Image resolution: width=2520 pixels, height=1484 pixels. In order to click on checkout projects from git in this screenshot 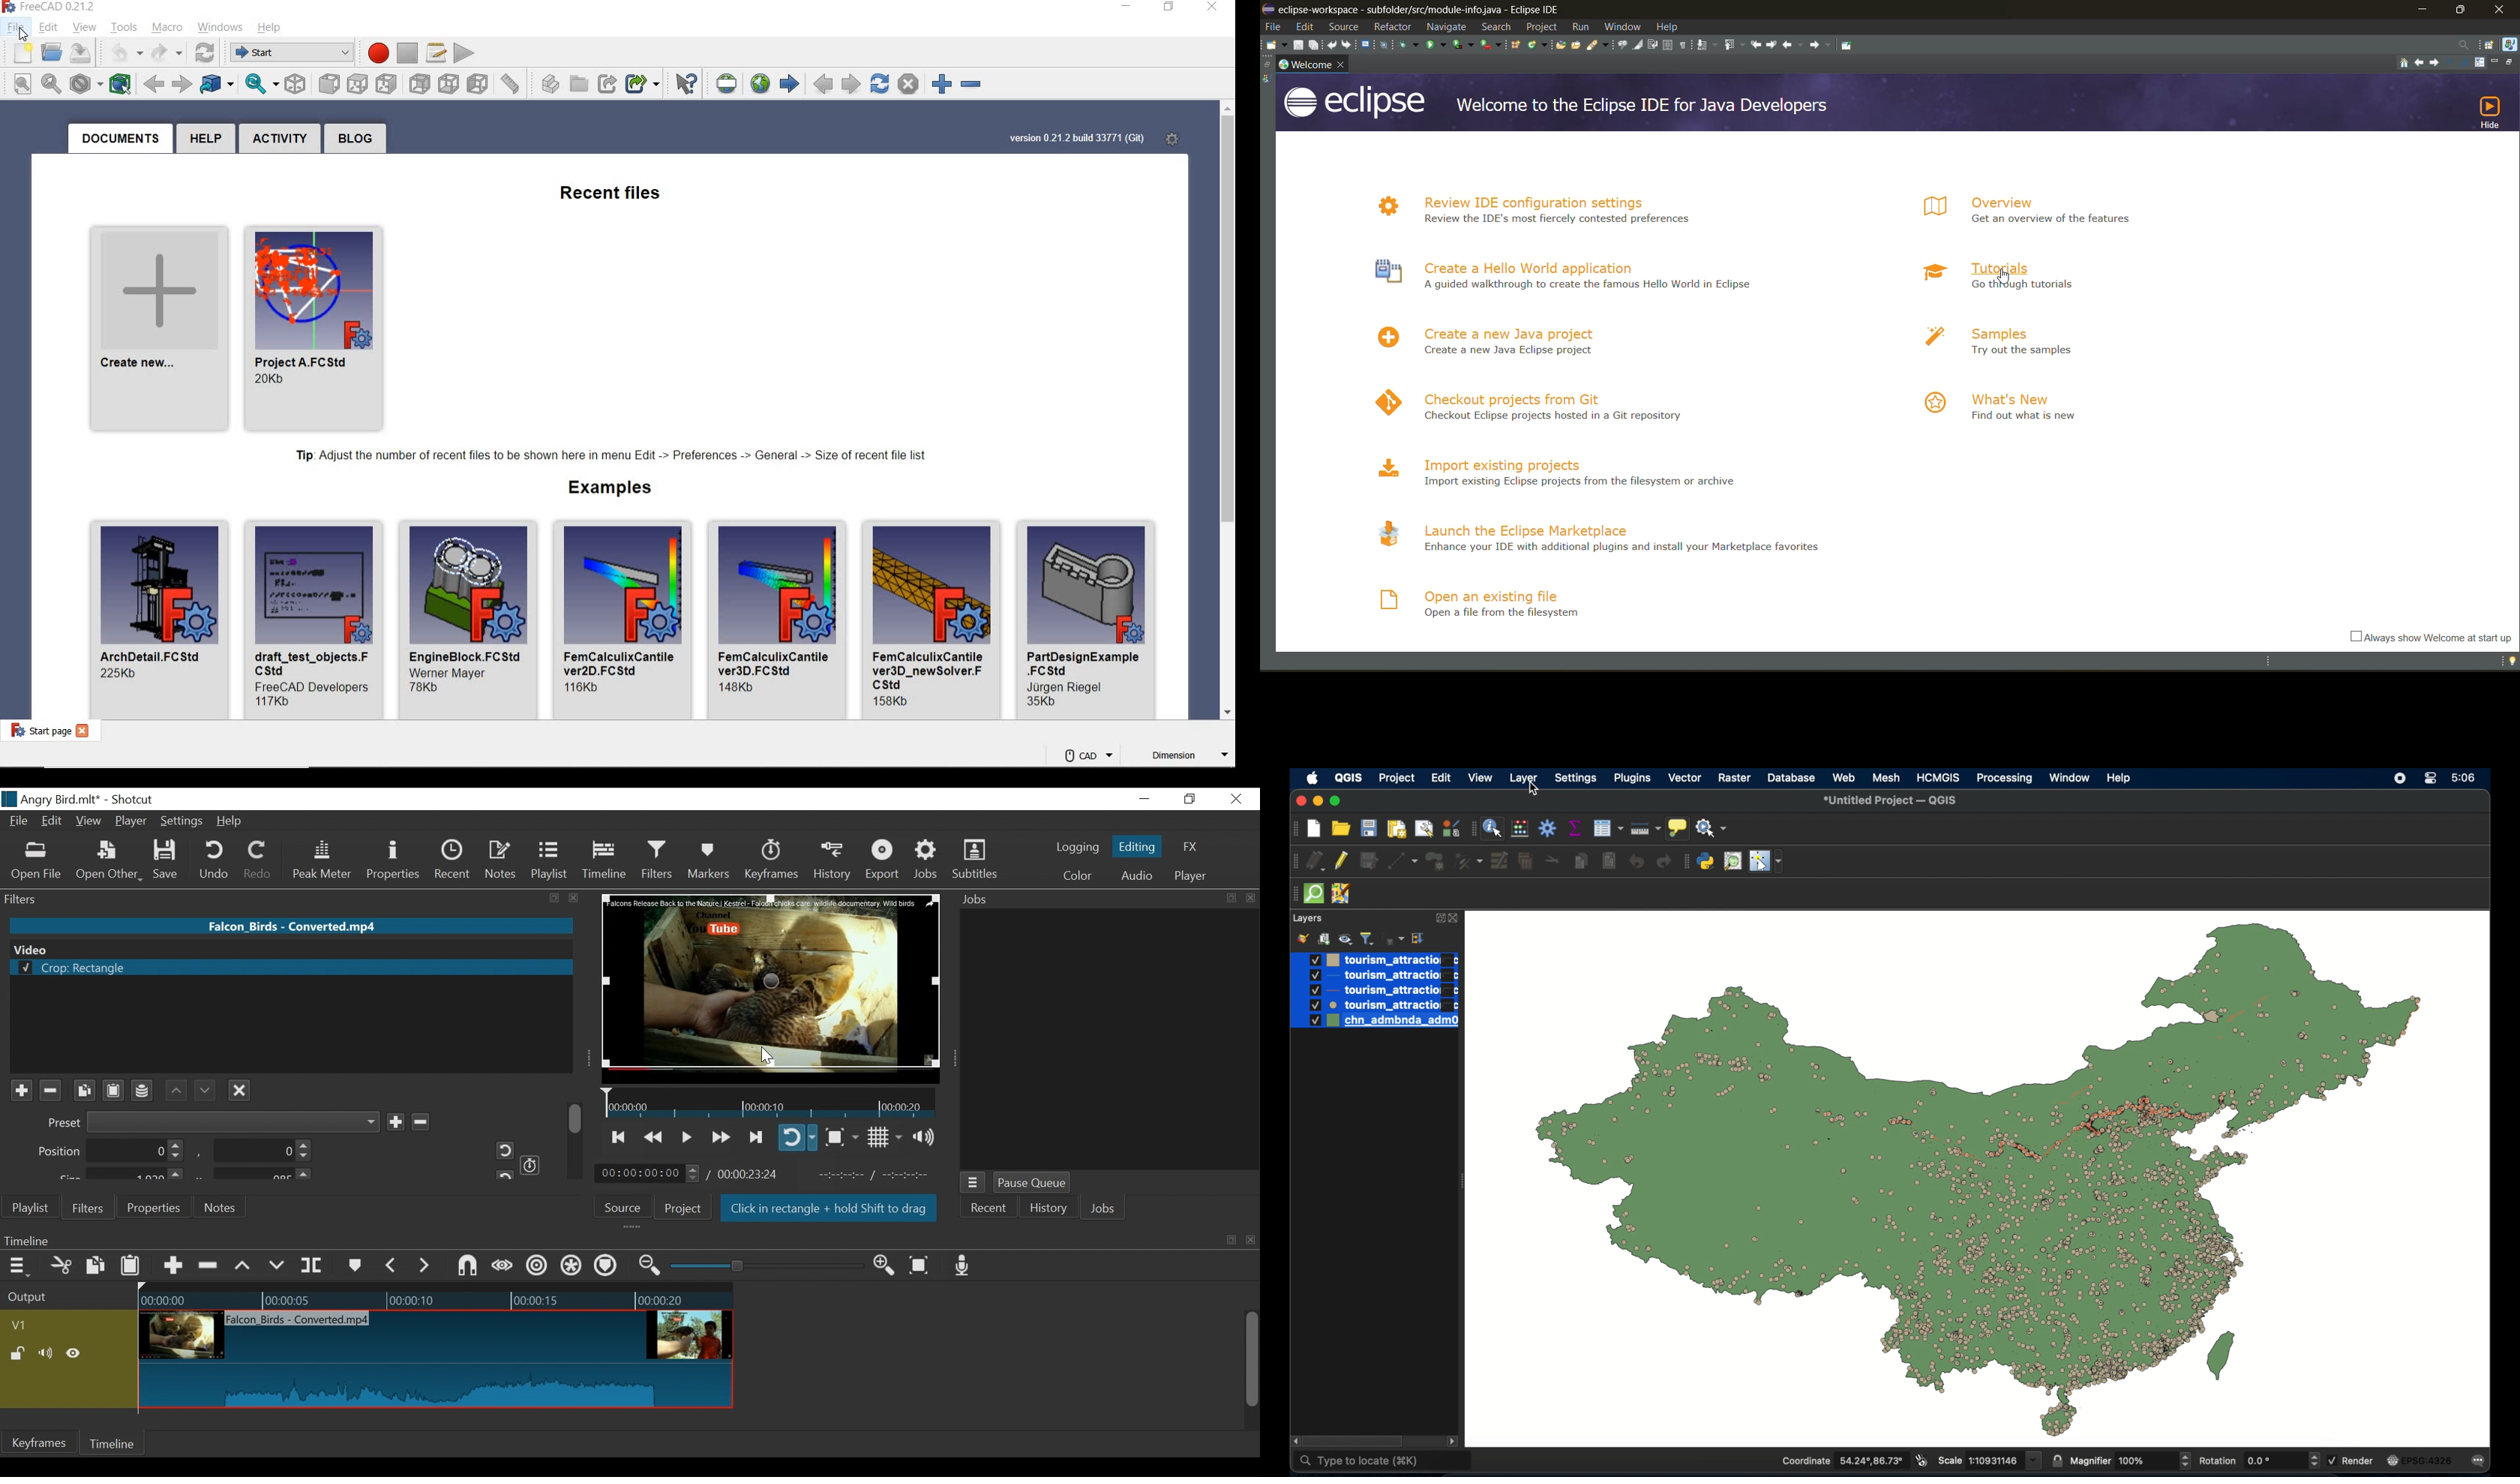, I will do `click(1538, 410)`.